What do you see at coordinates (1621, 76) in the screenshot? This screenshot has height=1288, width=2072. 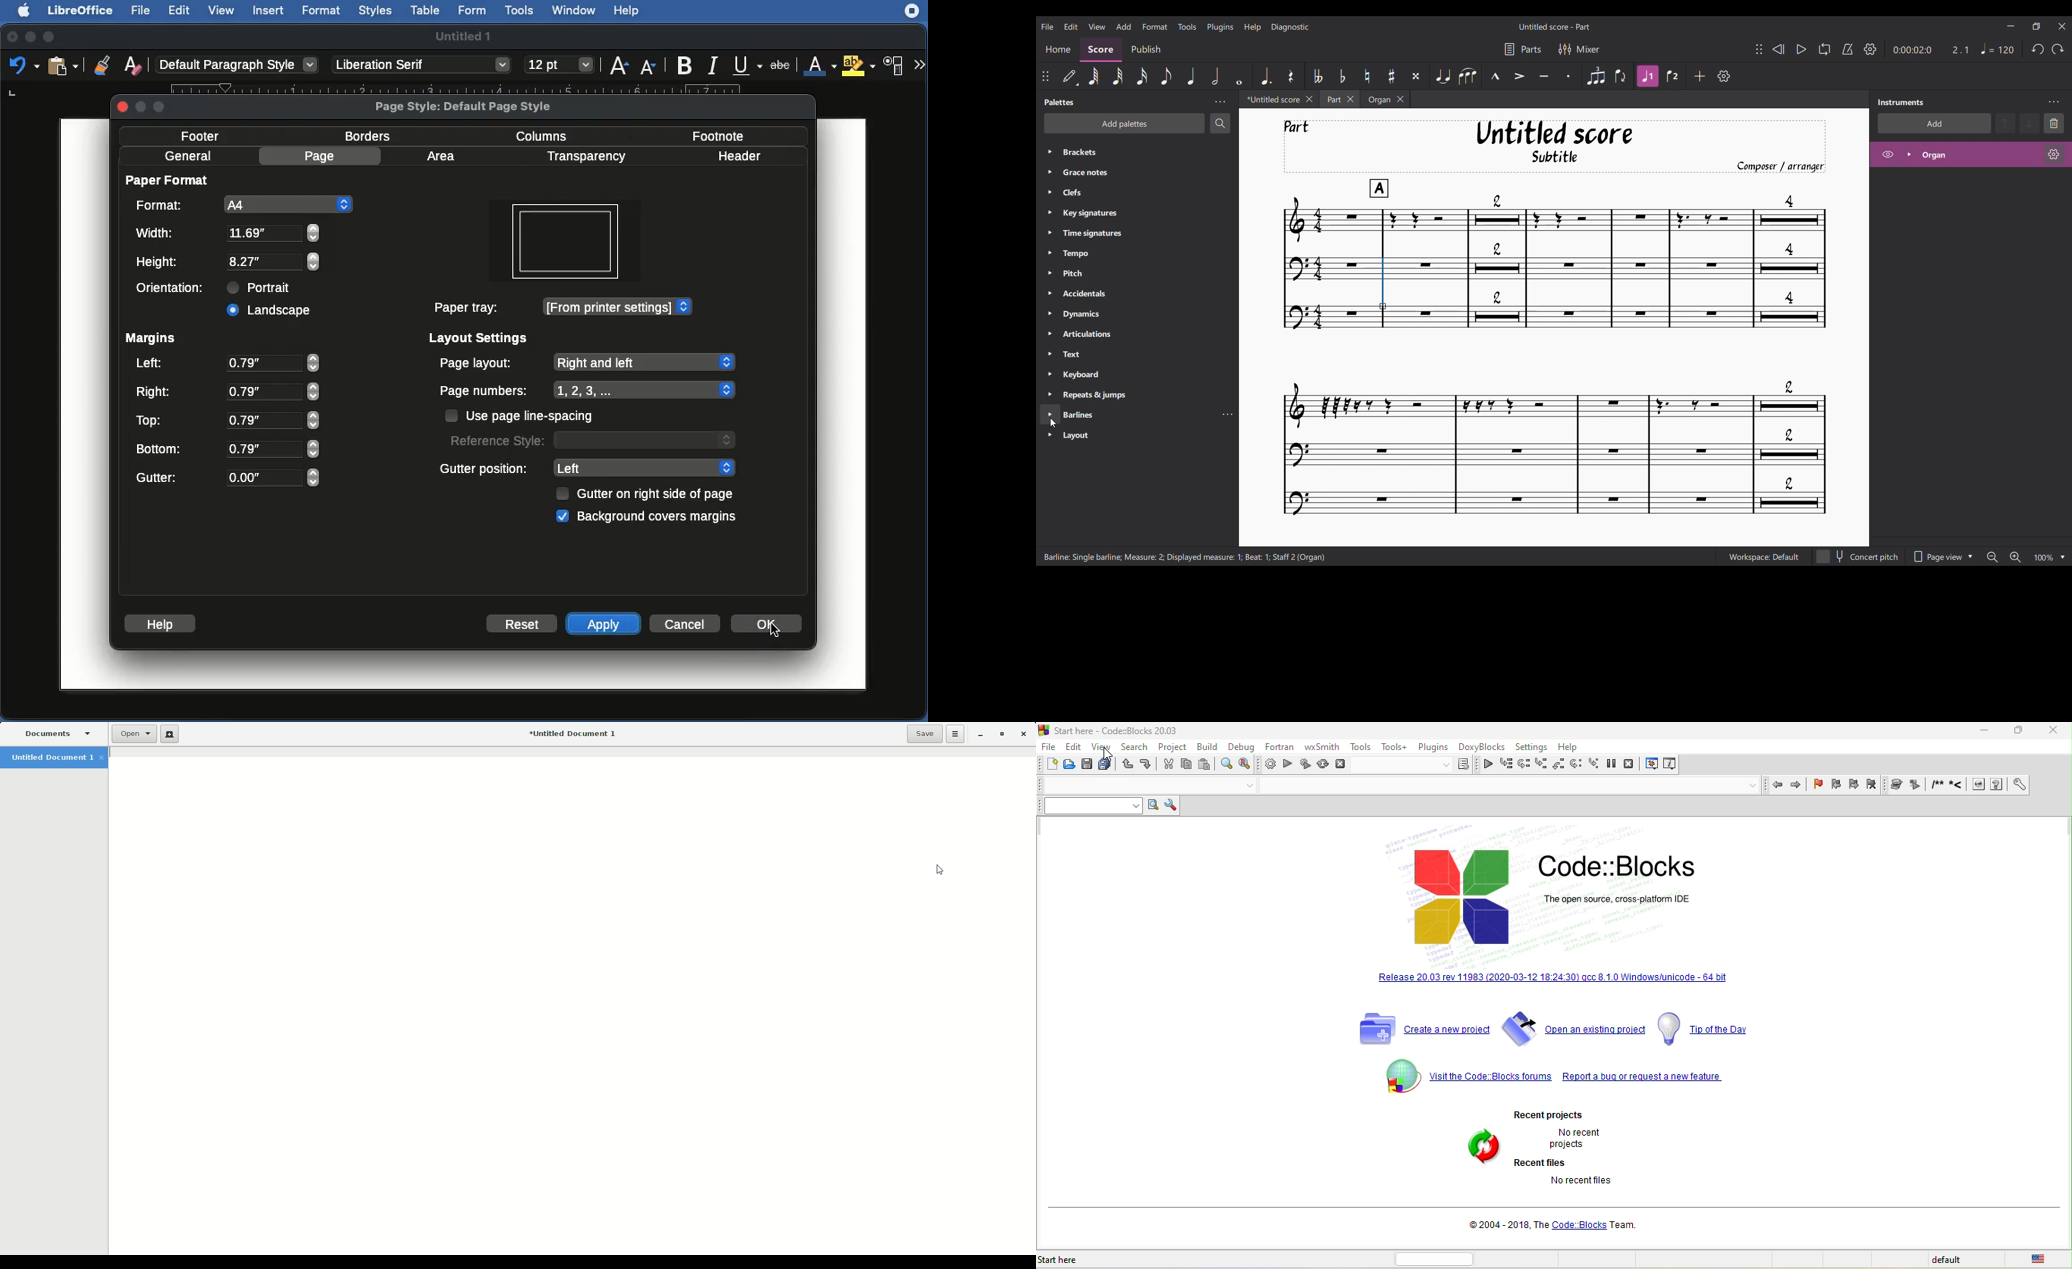 I see `Flip direction` at bounding box center [1621, 76].